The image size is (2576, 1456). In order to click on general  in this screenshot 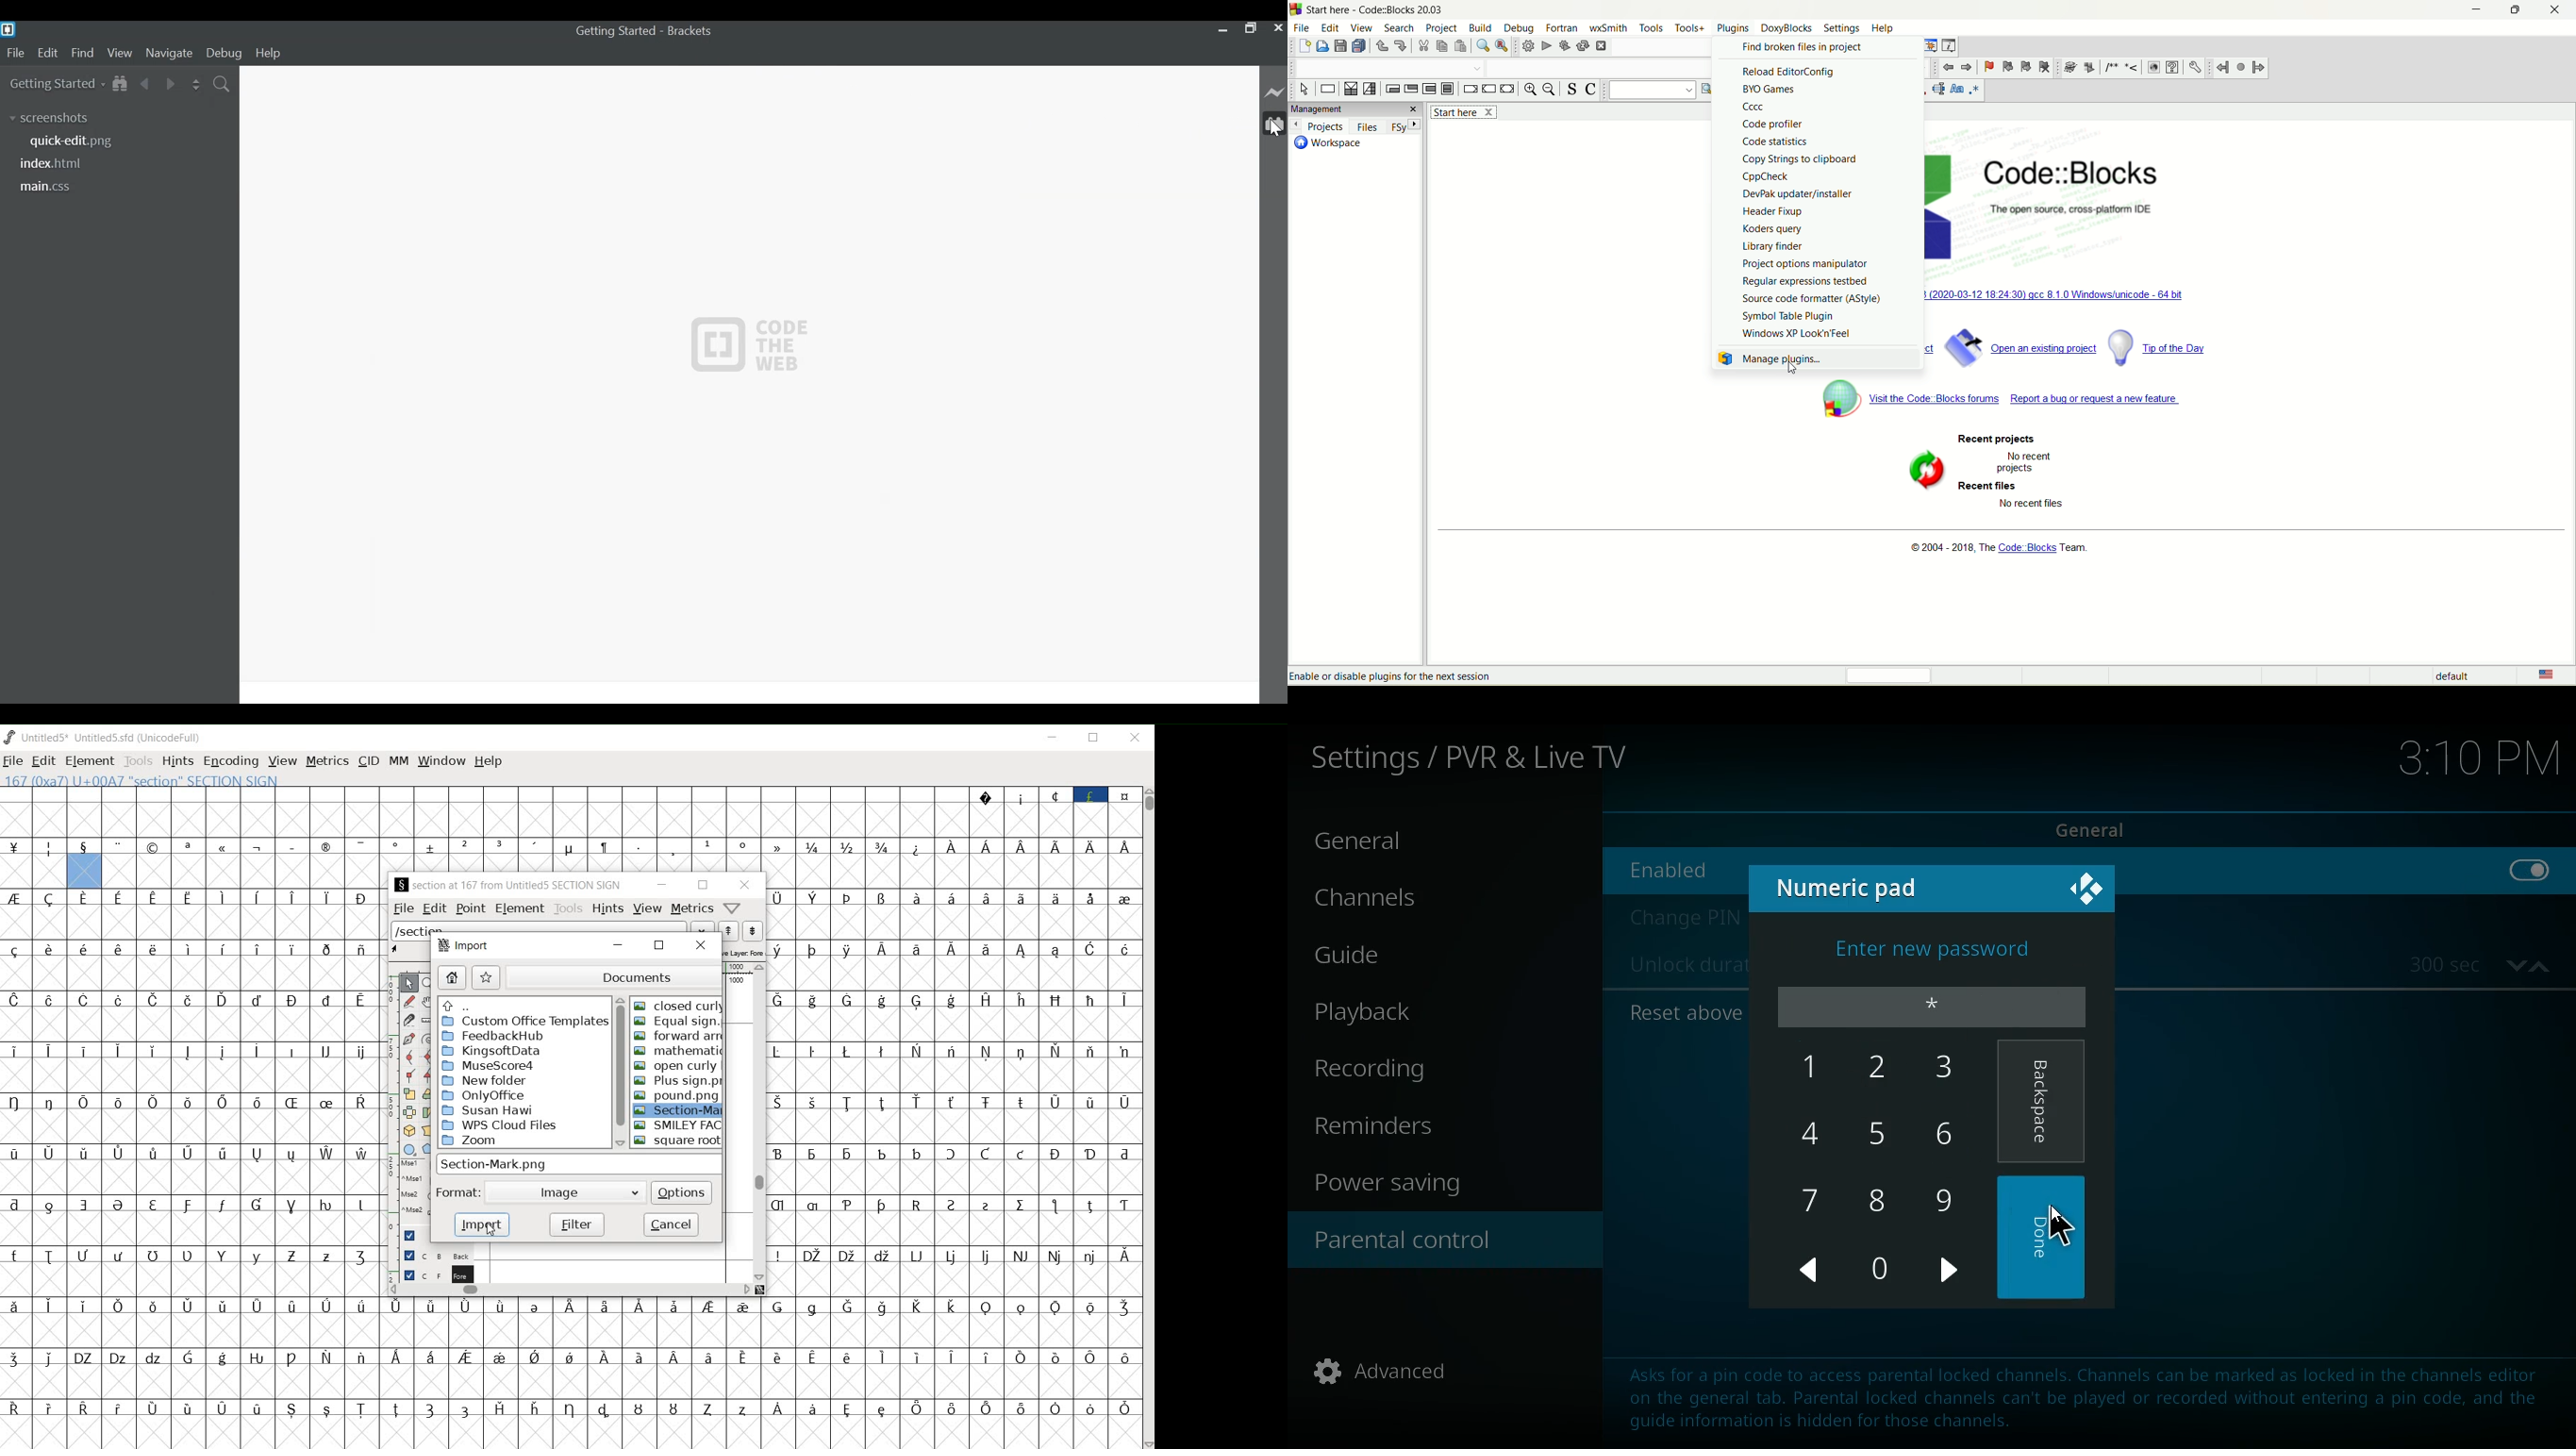, I will do `click(1376, 842)`.